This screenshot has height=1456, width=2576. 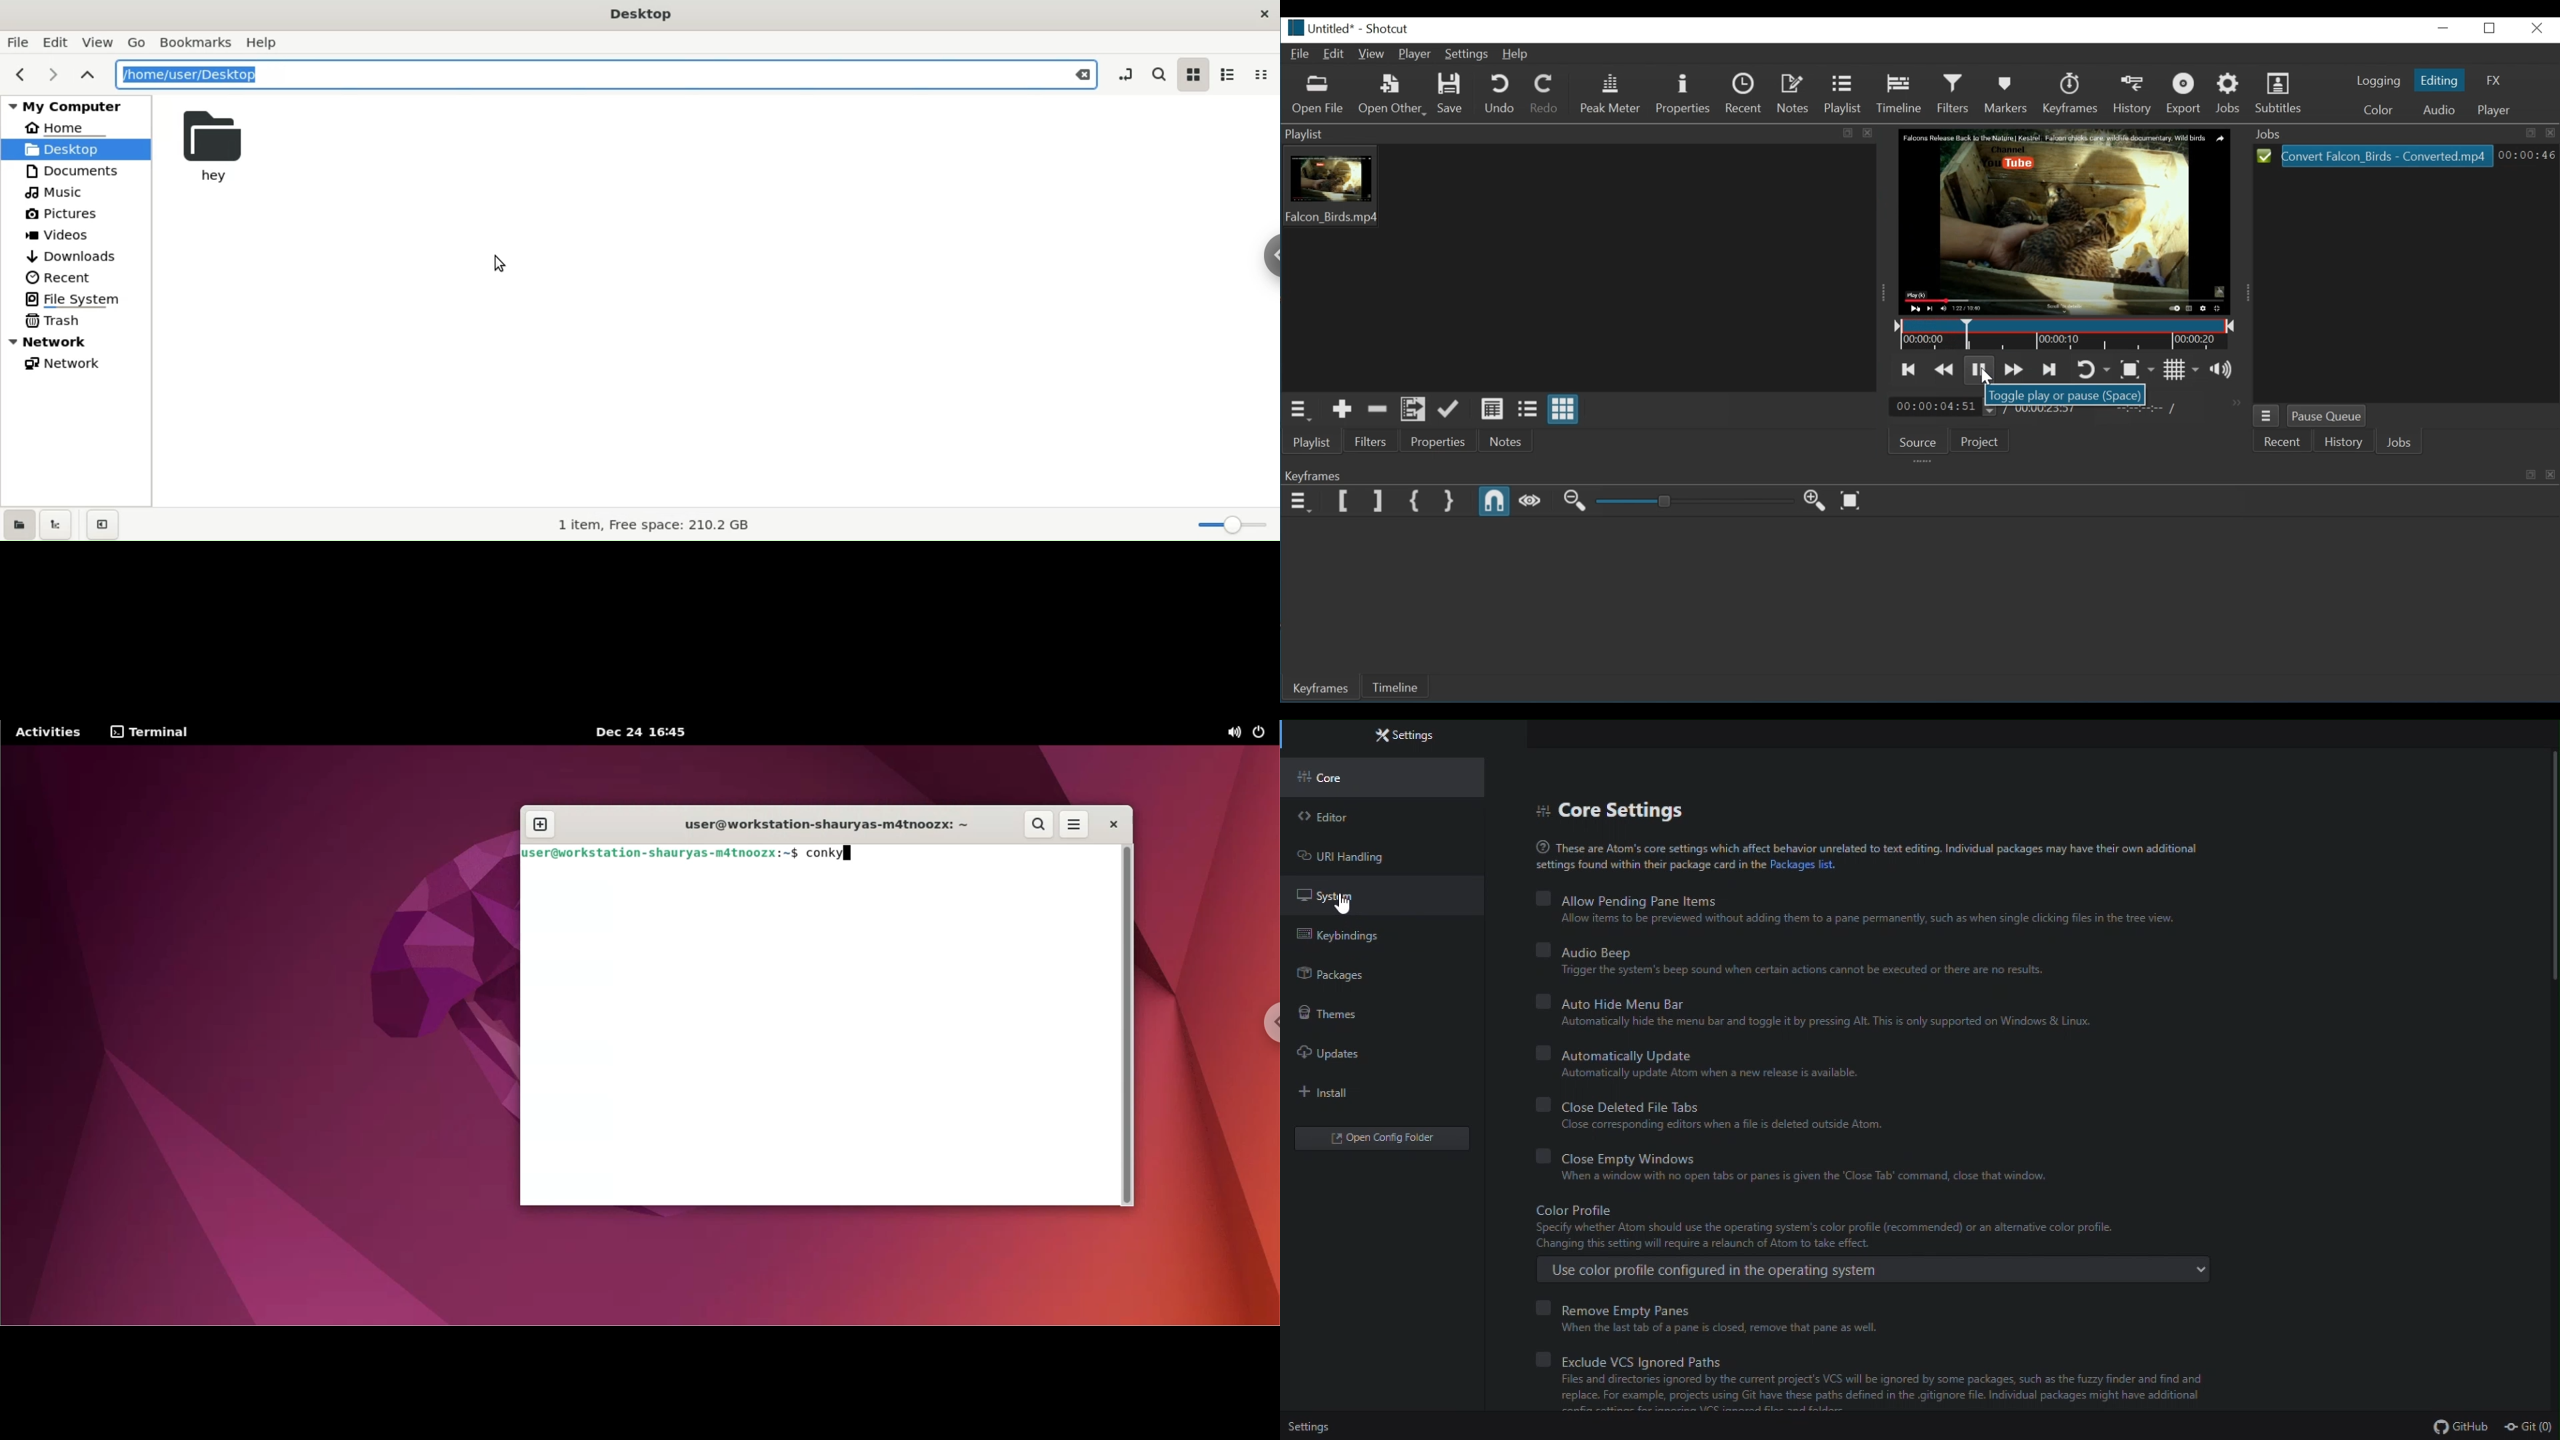 What do you see at coordinates (1229, 75) in the screenshot?
I see `list view` at bounding box center [1229, 75].